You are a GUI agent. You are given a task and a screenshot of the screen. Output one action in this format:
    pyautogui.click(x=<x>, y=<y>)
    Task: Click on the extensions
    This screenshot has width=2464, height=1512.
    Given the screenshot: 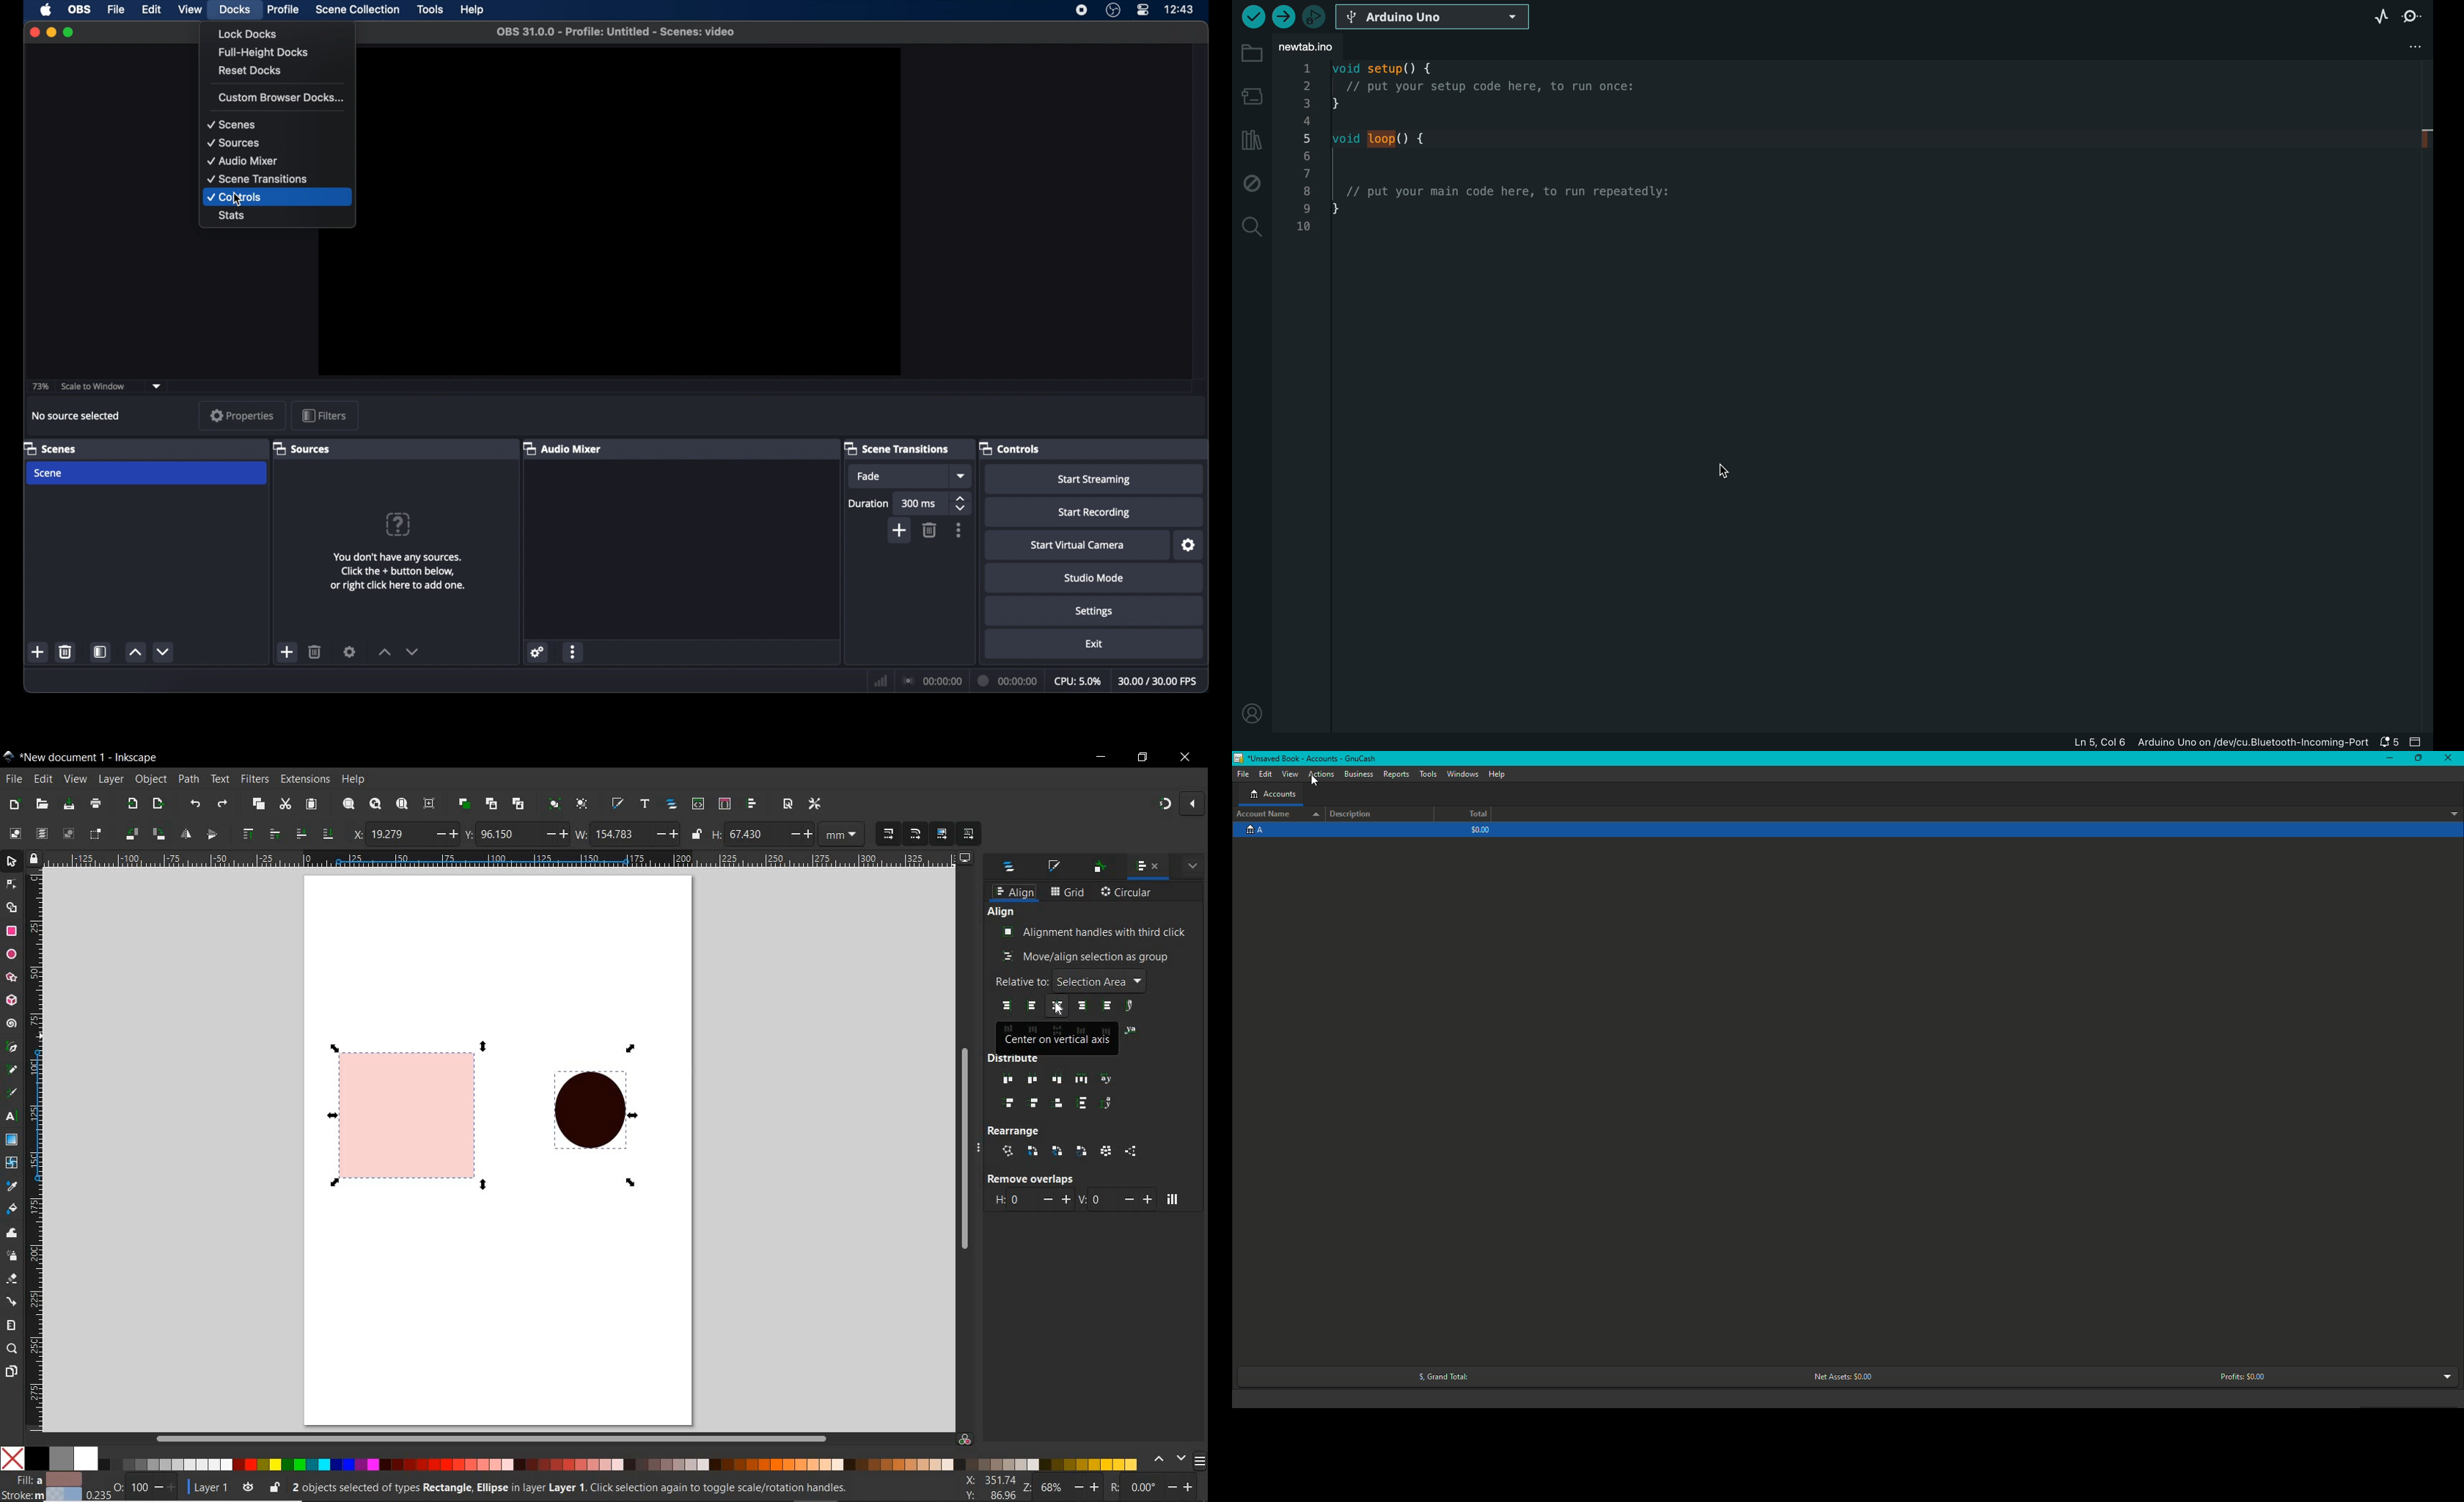 What is the action you would take?
    pyautogui.click(x=304, y=779)
    